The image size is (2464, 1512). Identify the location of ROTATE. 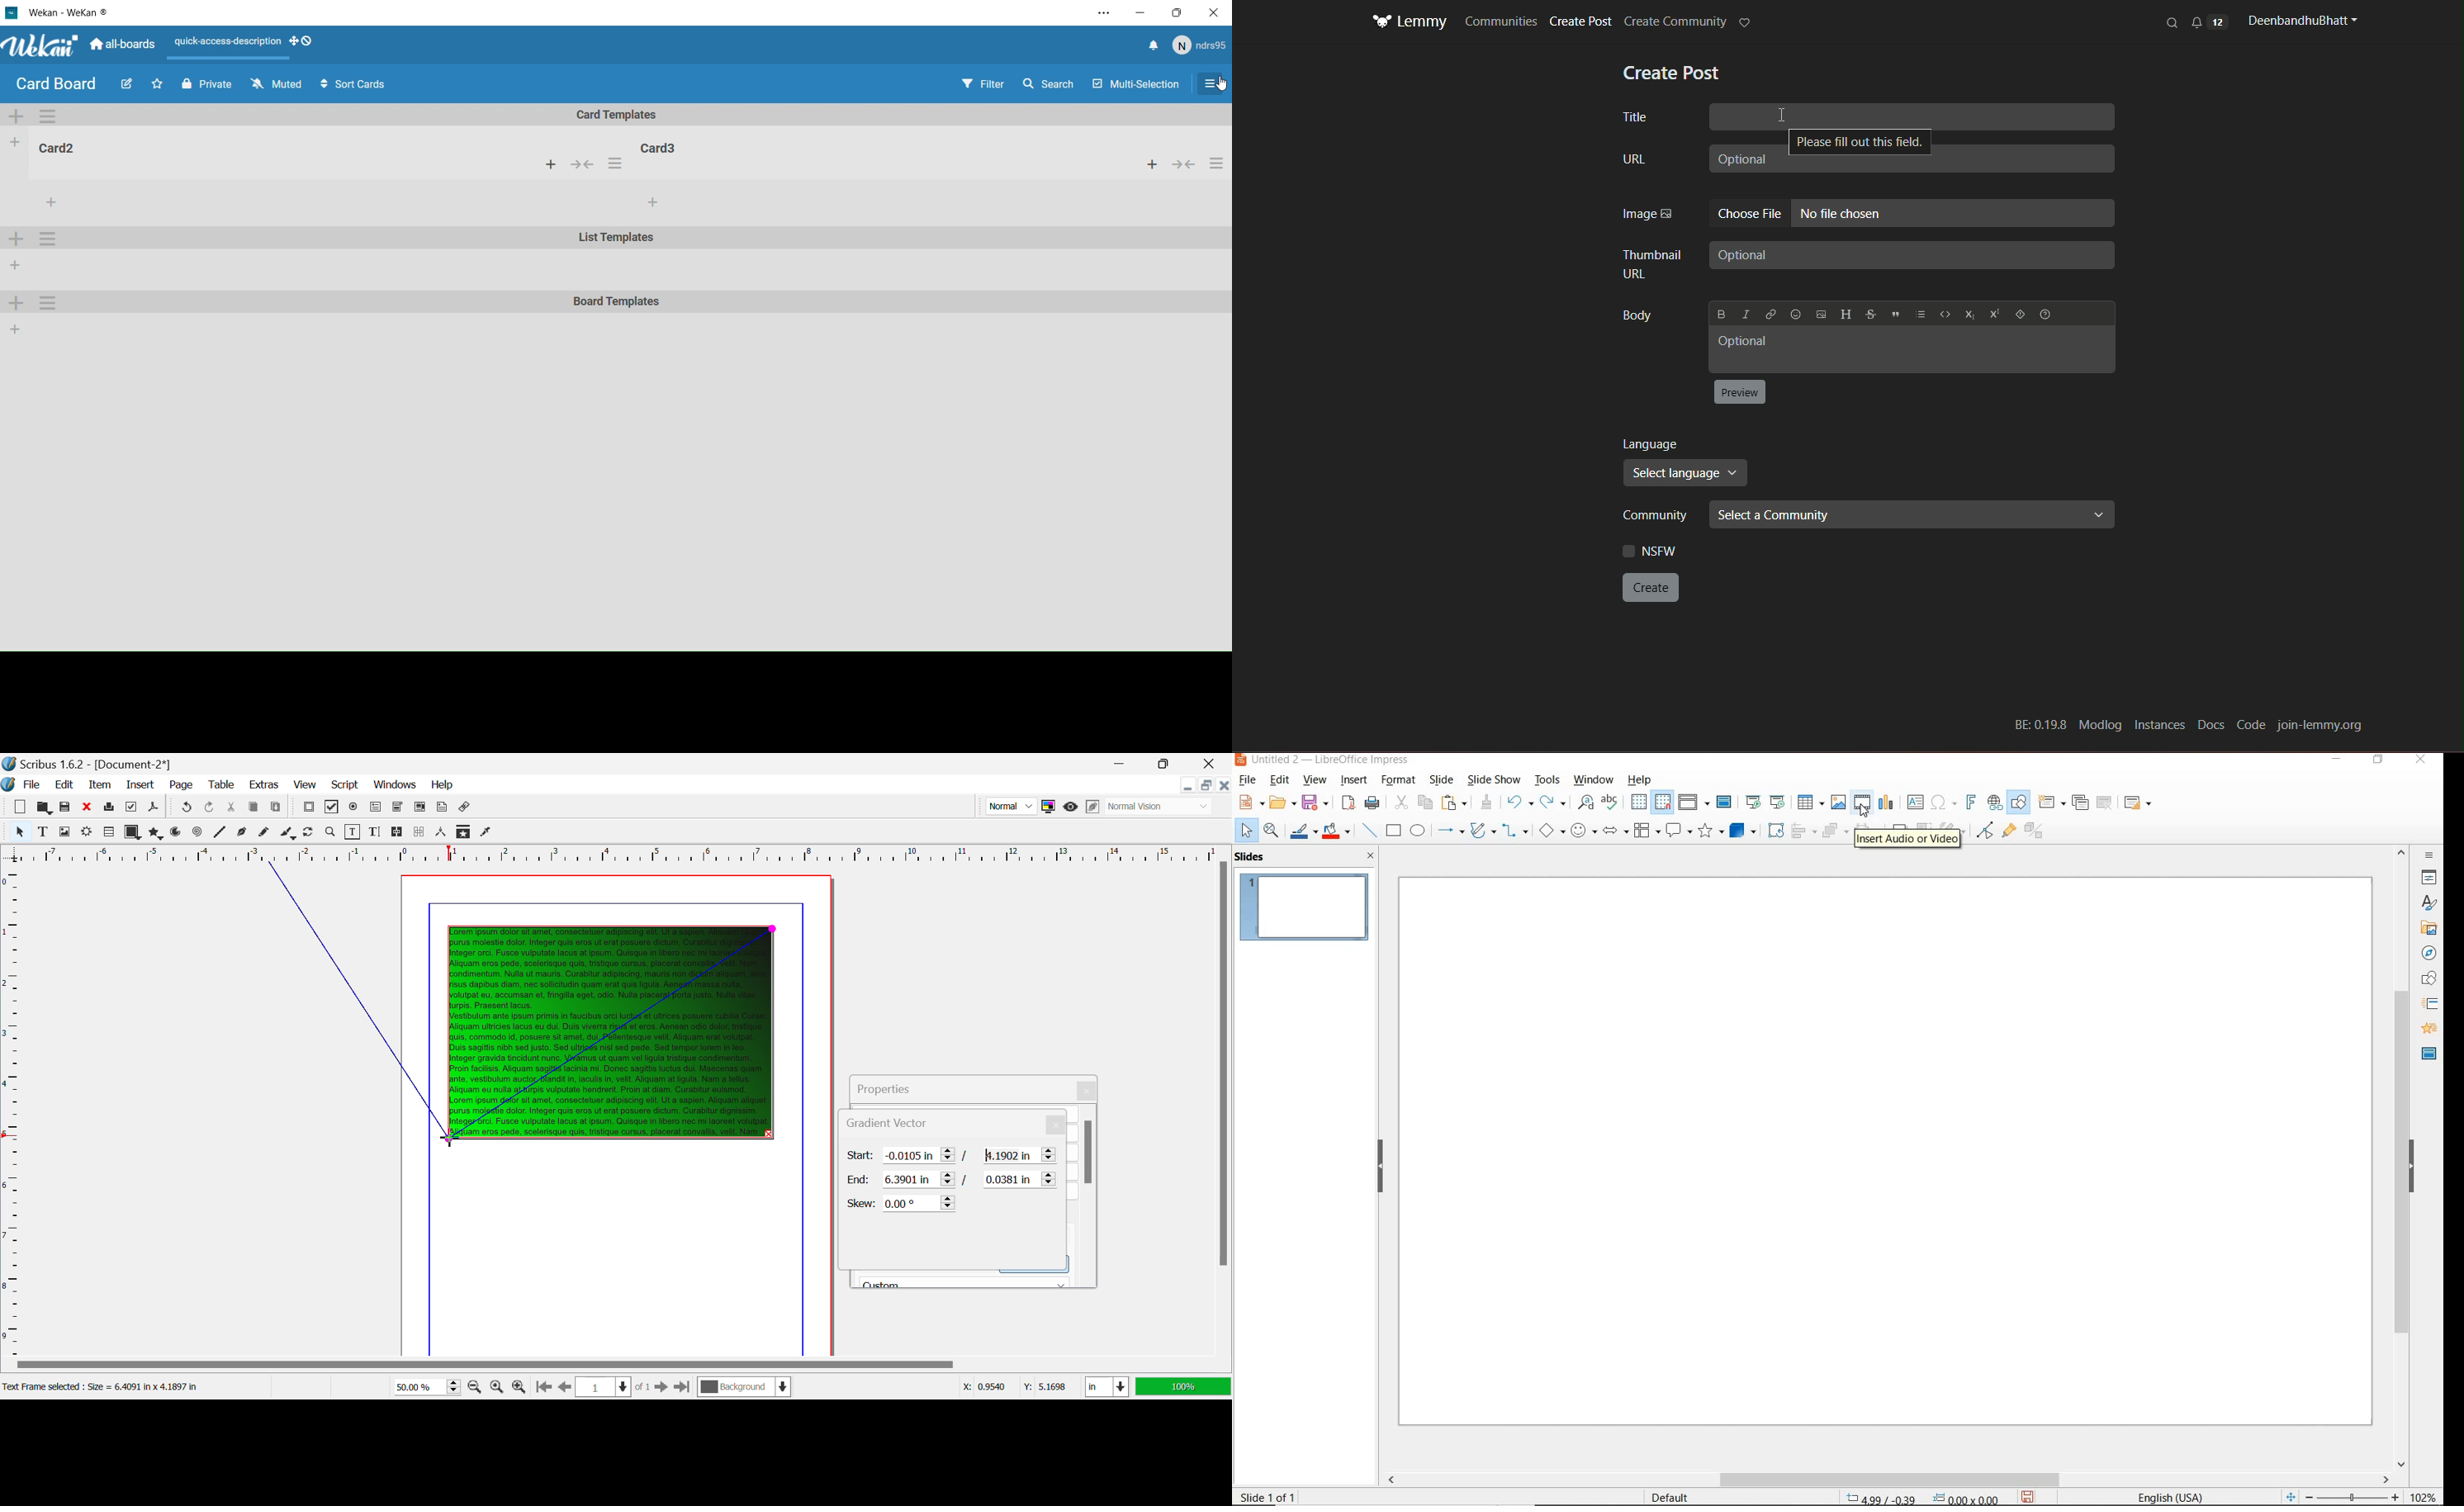
(1773, 830).